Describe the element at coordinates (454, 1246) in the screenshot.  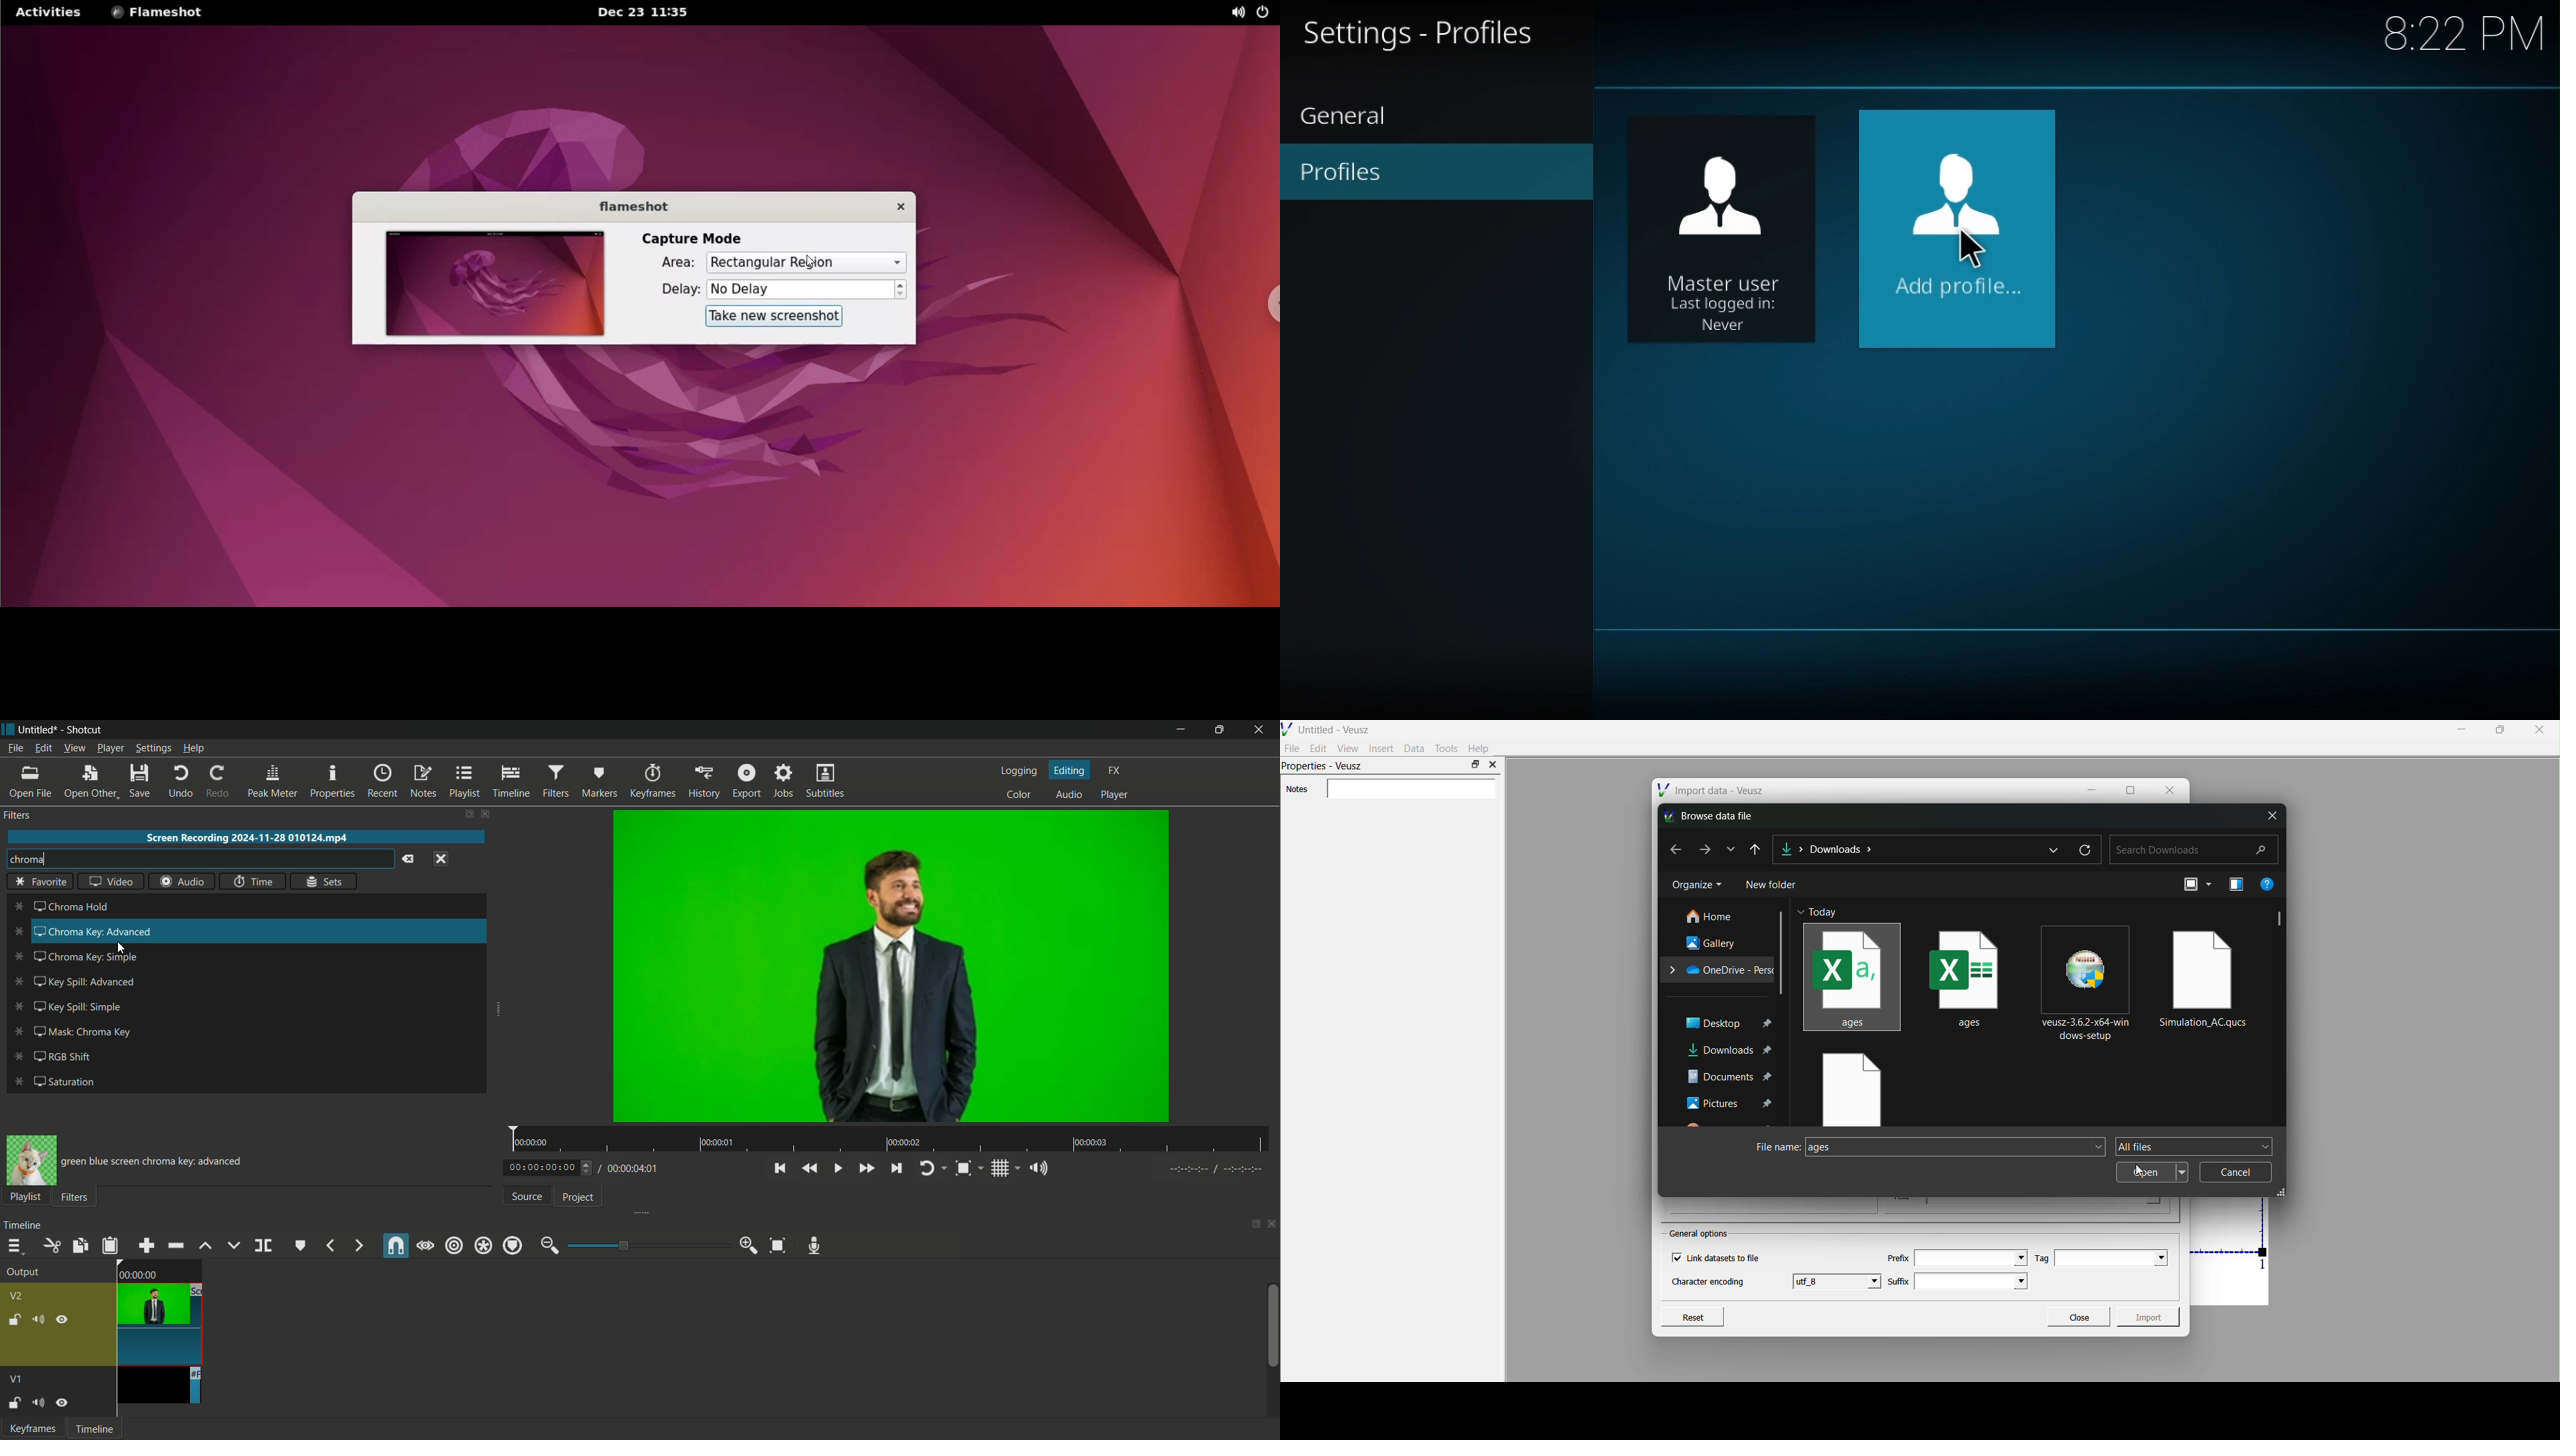
I see `ripple` at that location.